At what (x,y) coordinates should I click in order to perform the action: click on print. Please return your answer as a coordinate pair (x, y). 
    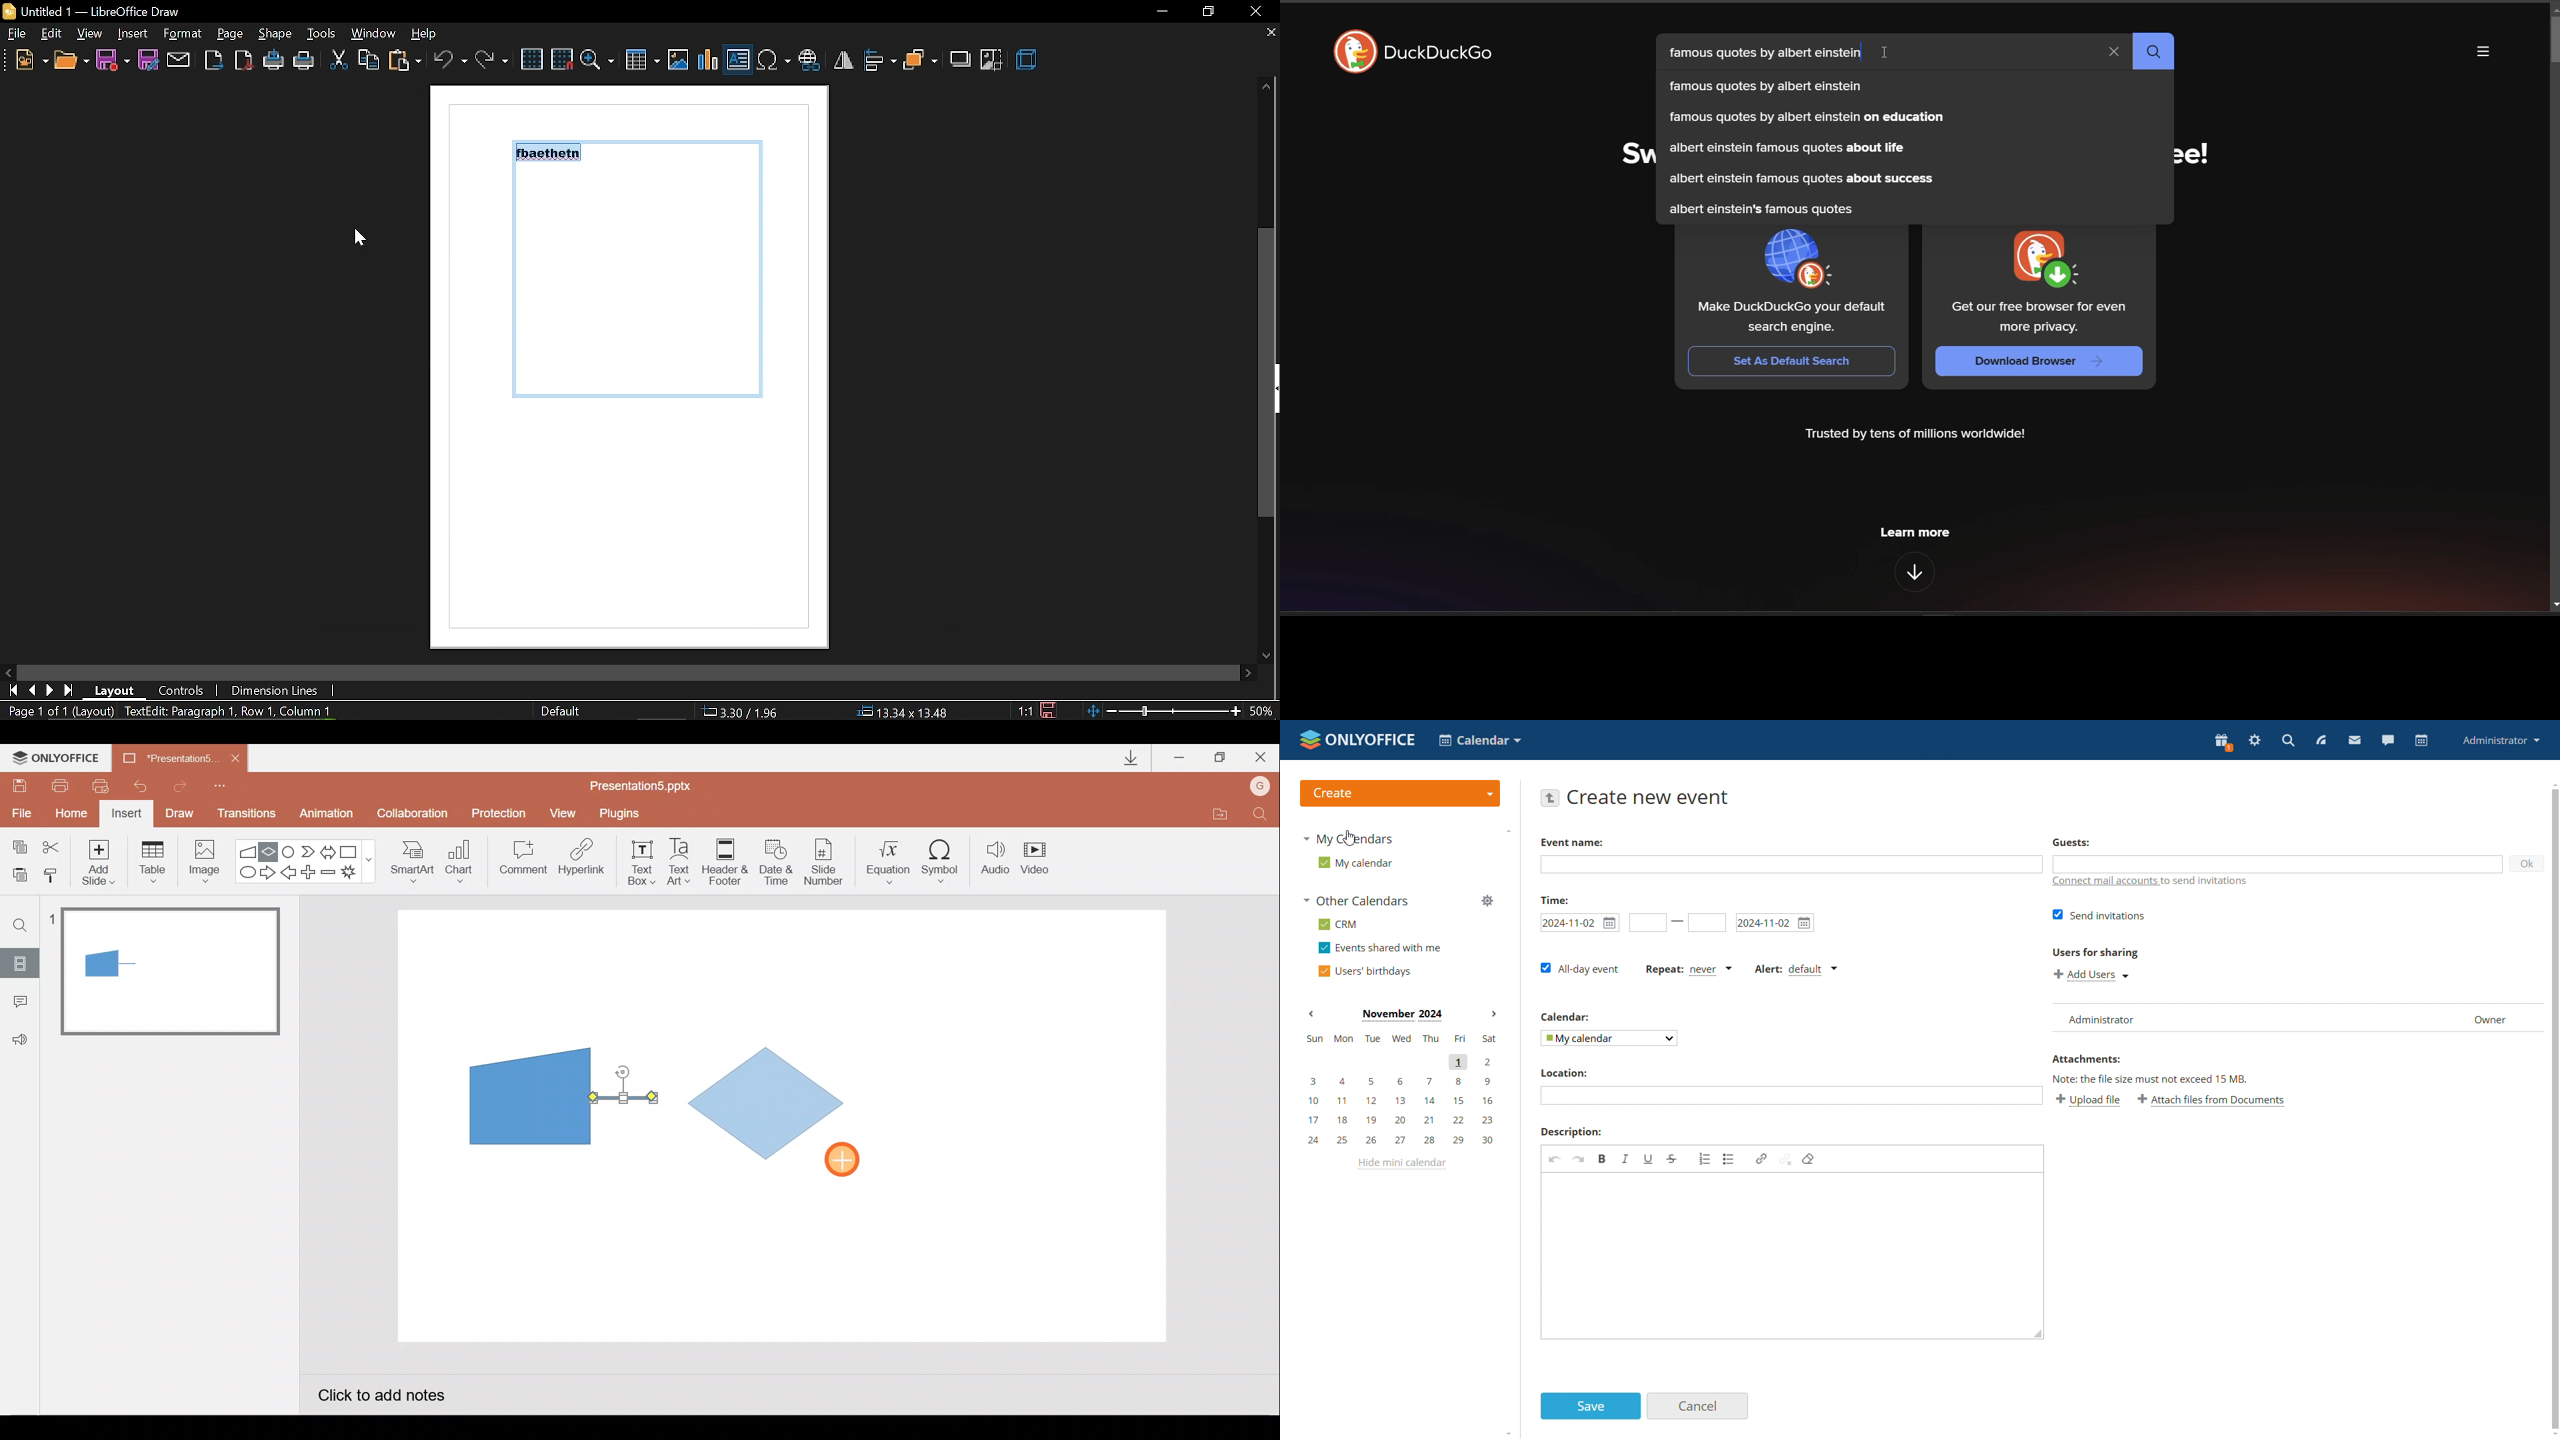
    Looking at the image, I should click on (304, 63).